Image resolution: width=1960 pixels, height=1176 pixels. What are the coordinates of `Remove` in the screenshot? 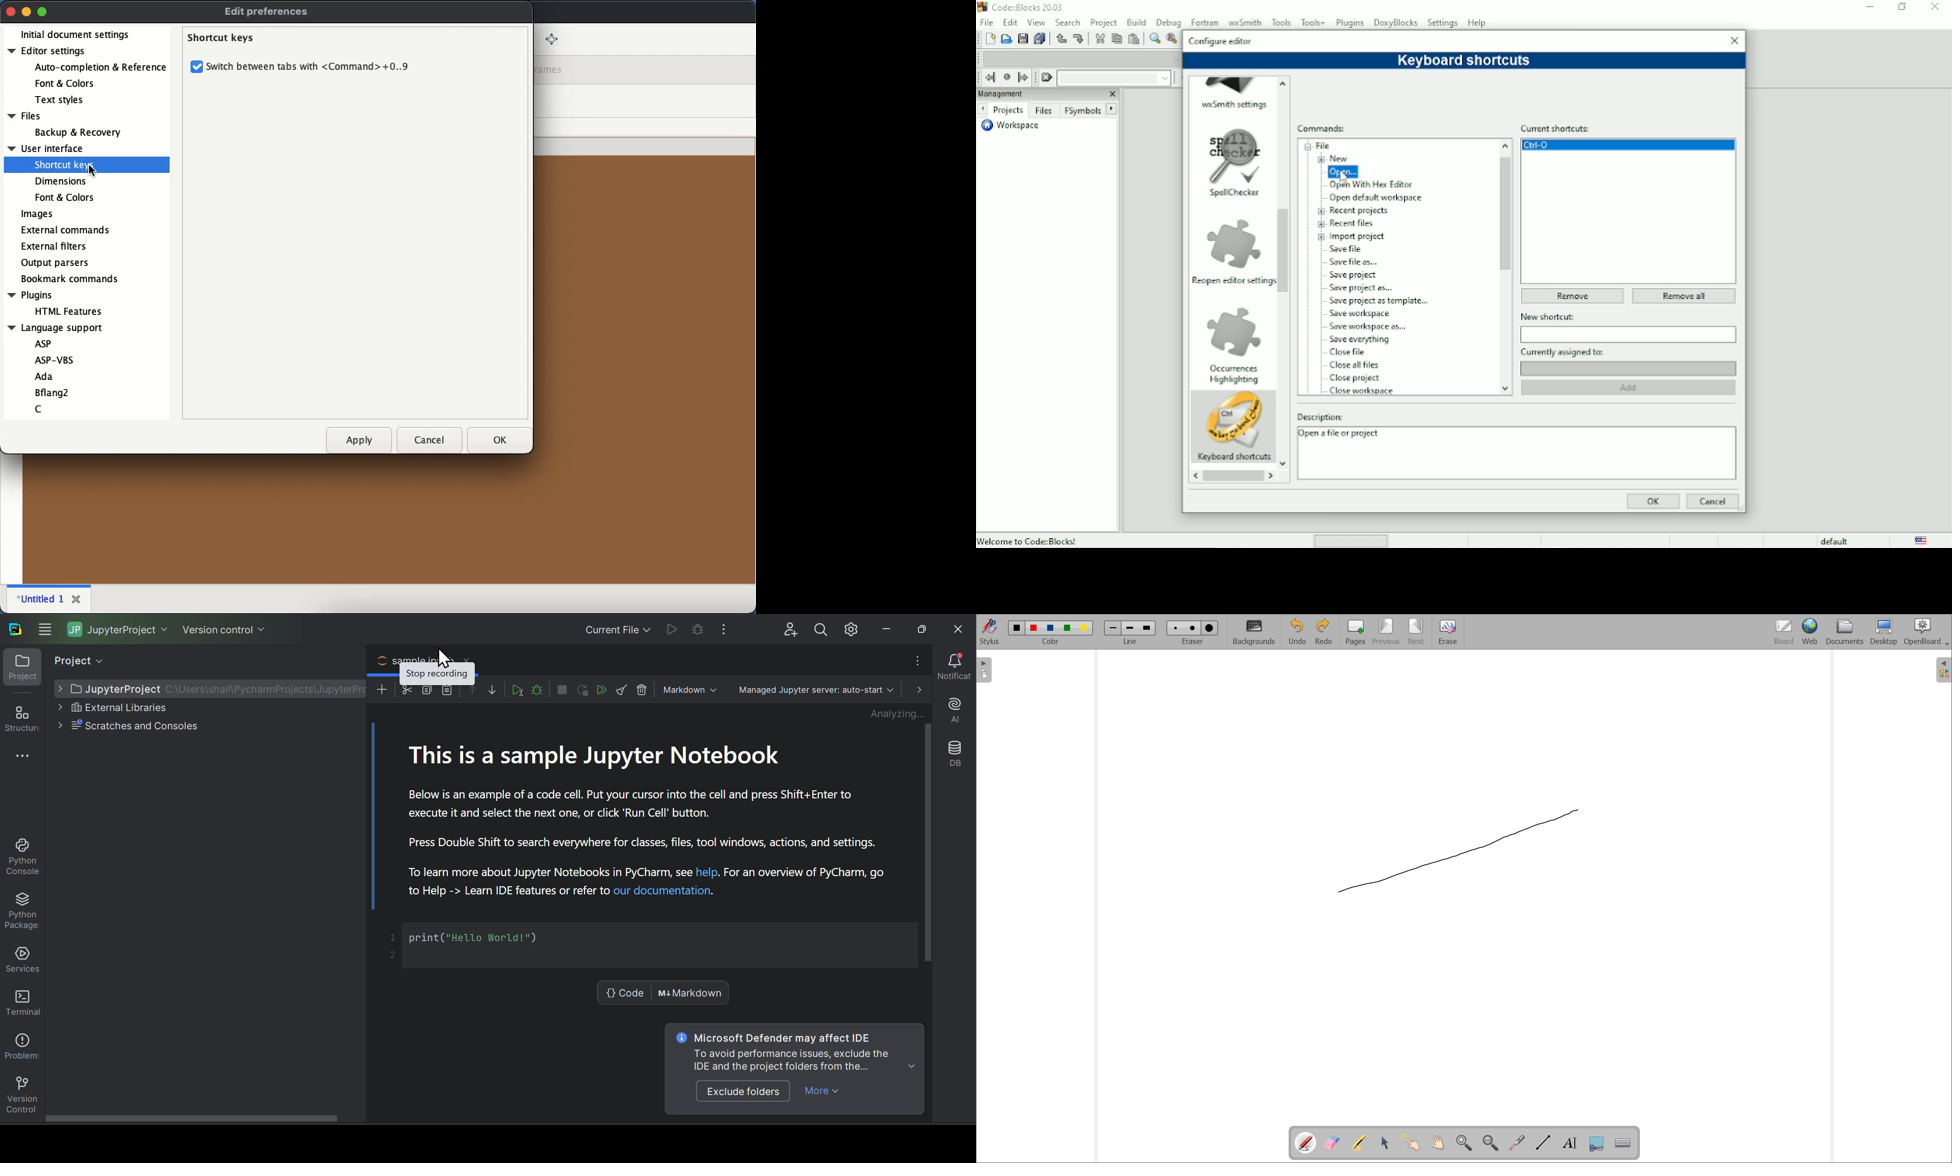 It's located at (1570, 297).